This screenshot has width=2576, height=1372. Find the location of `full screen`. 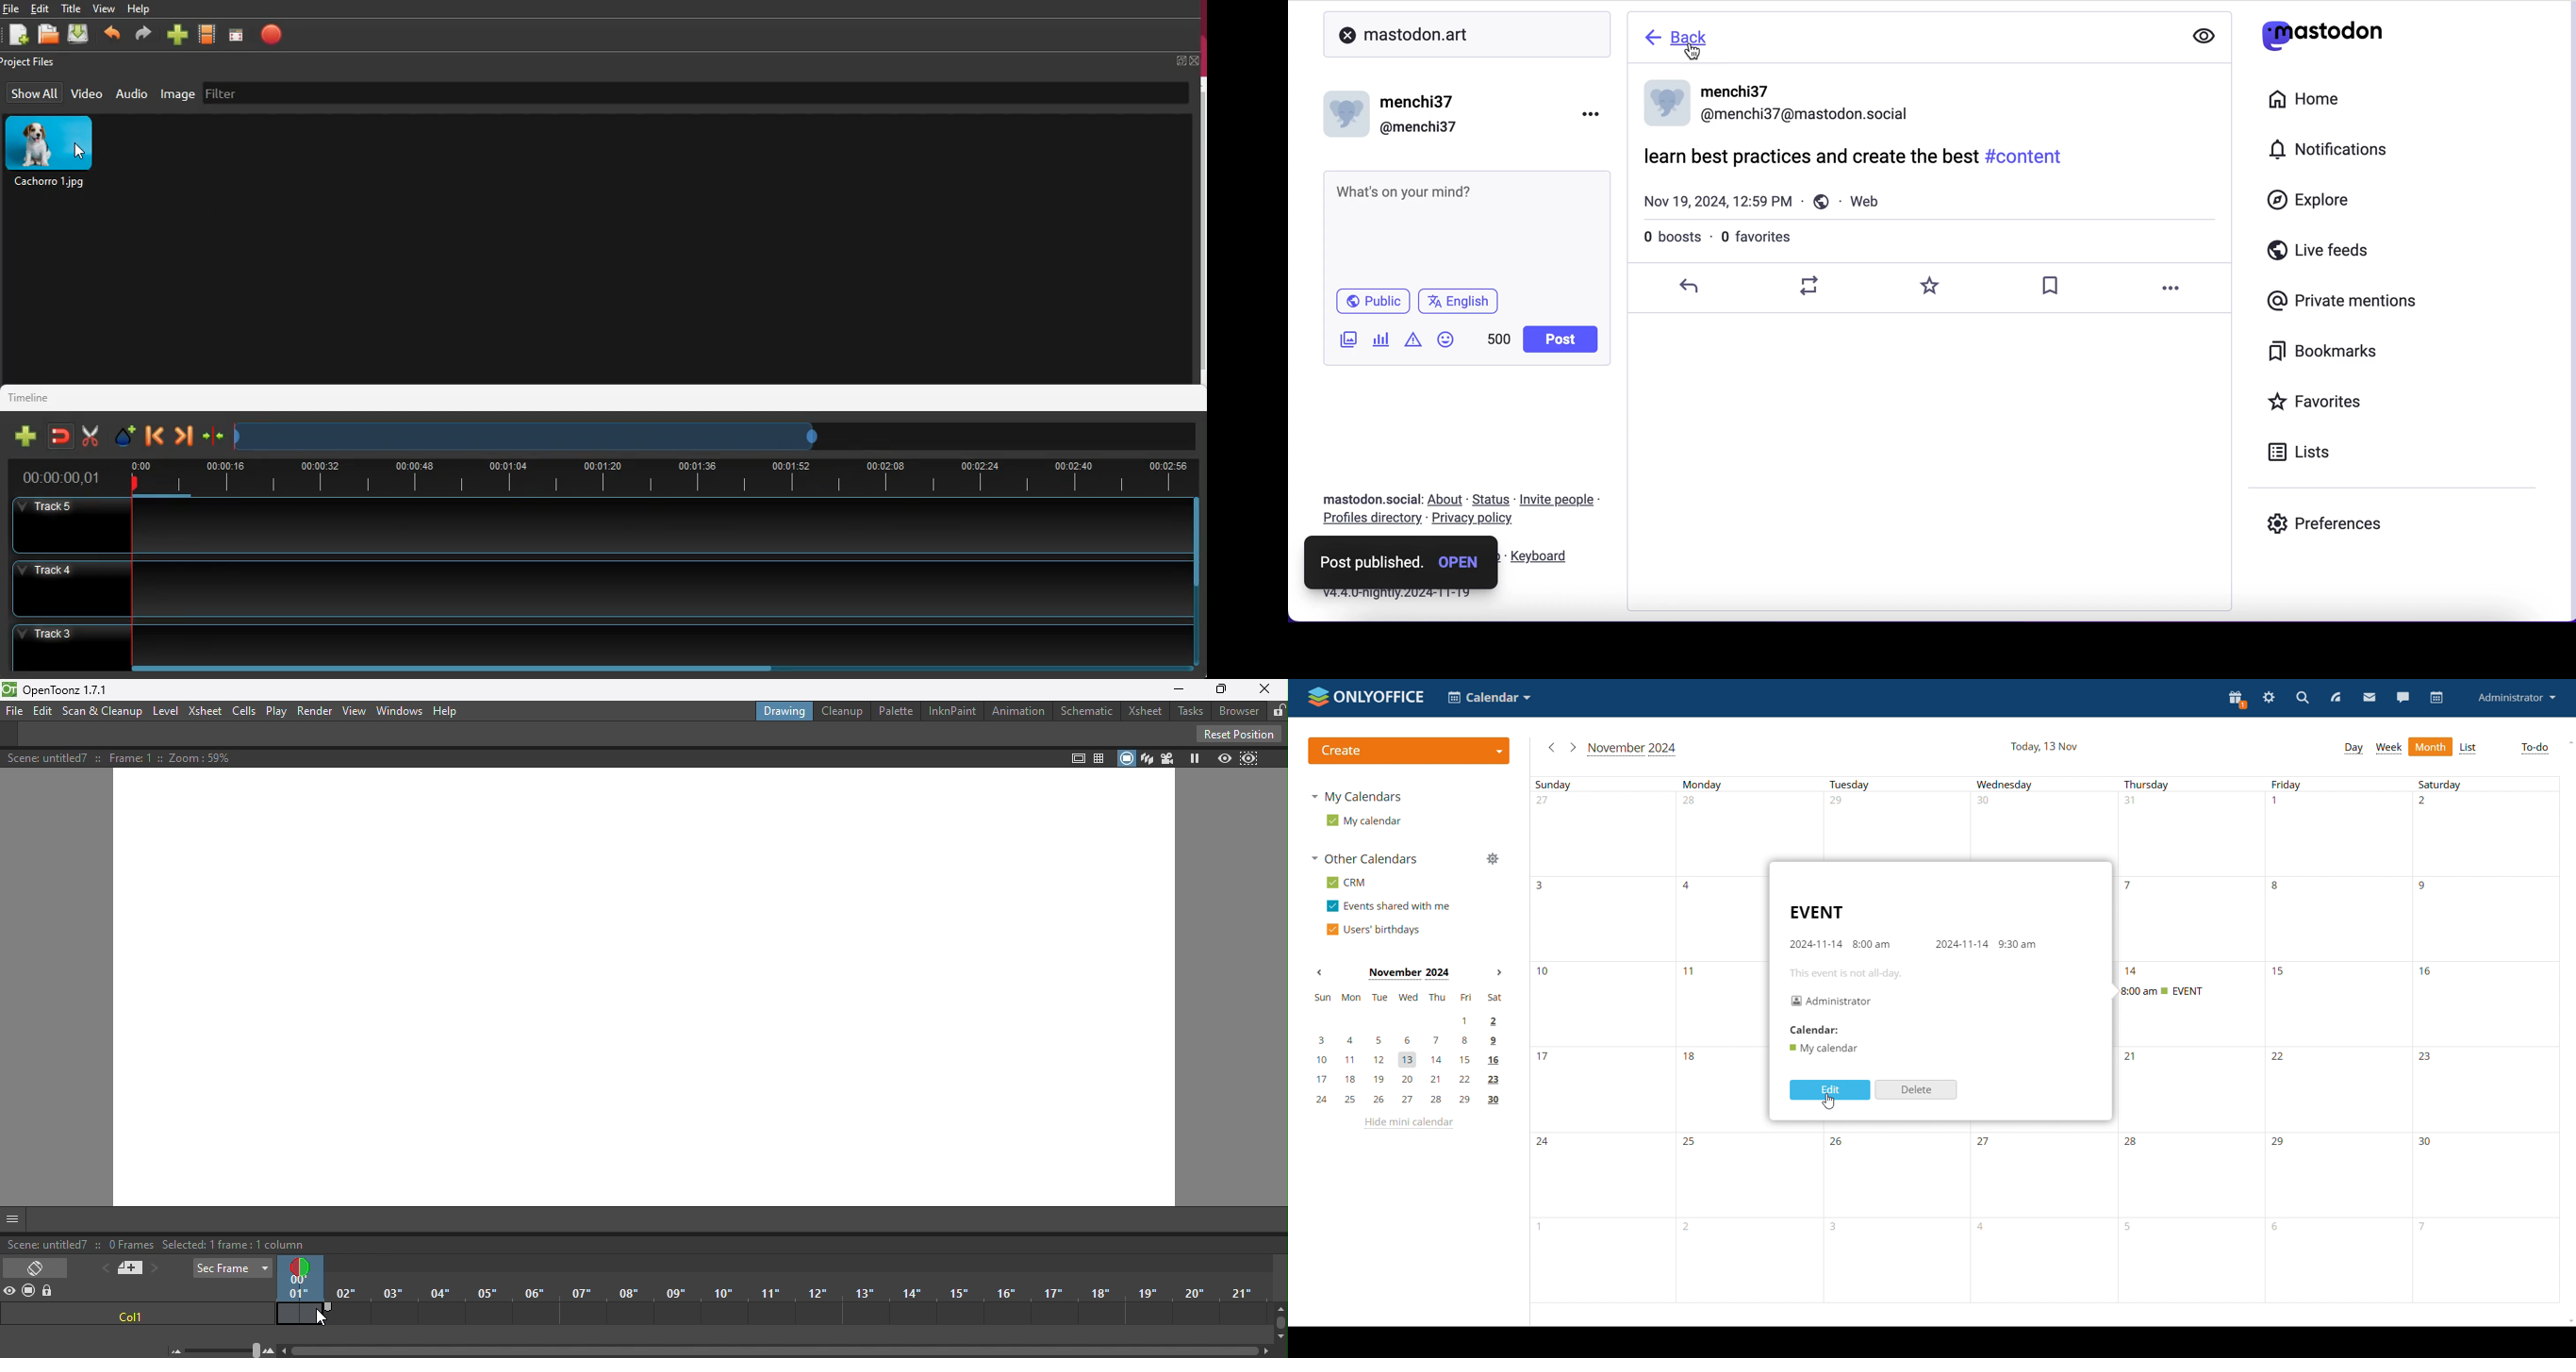

full screen is located at coordinates (1188, 60).